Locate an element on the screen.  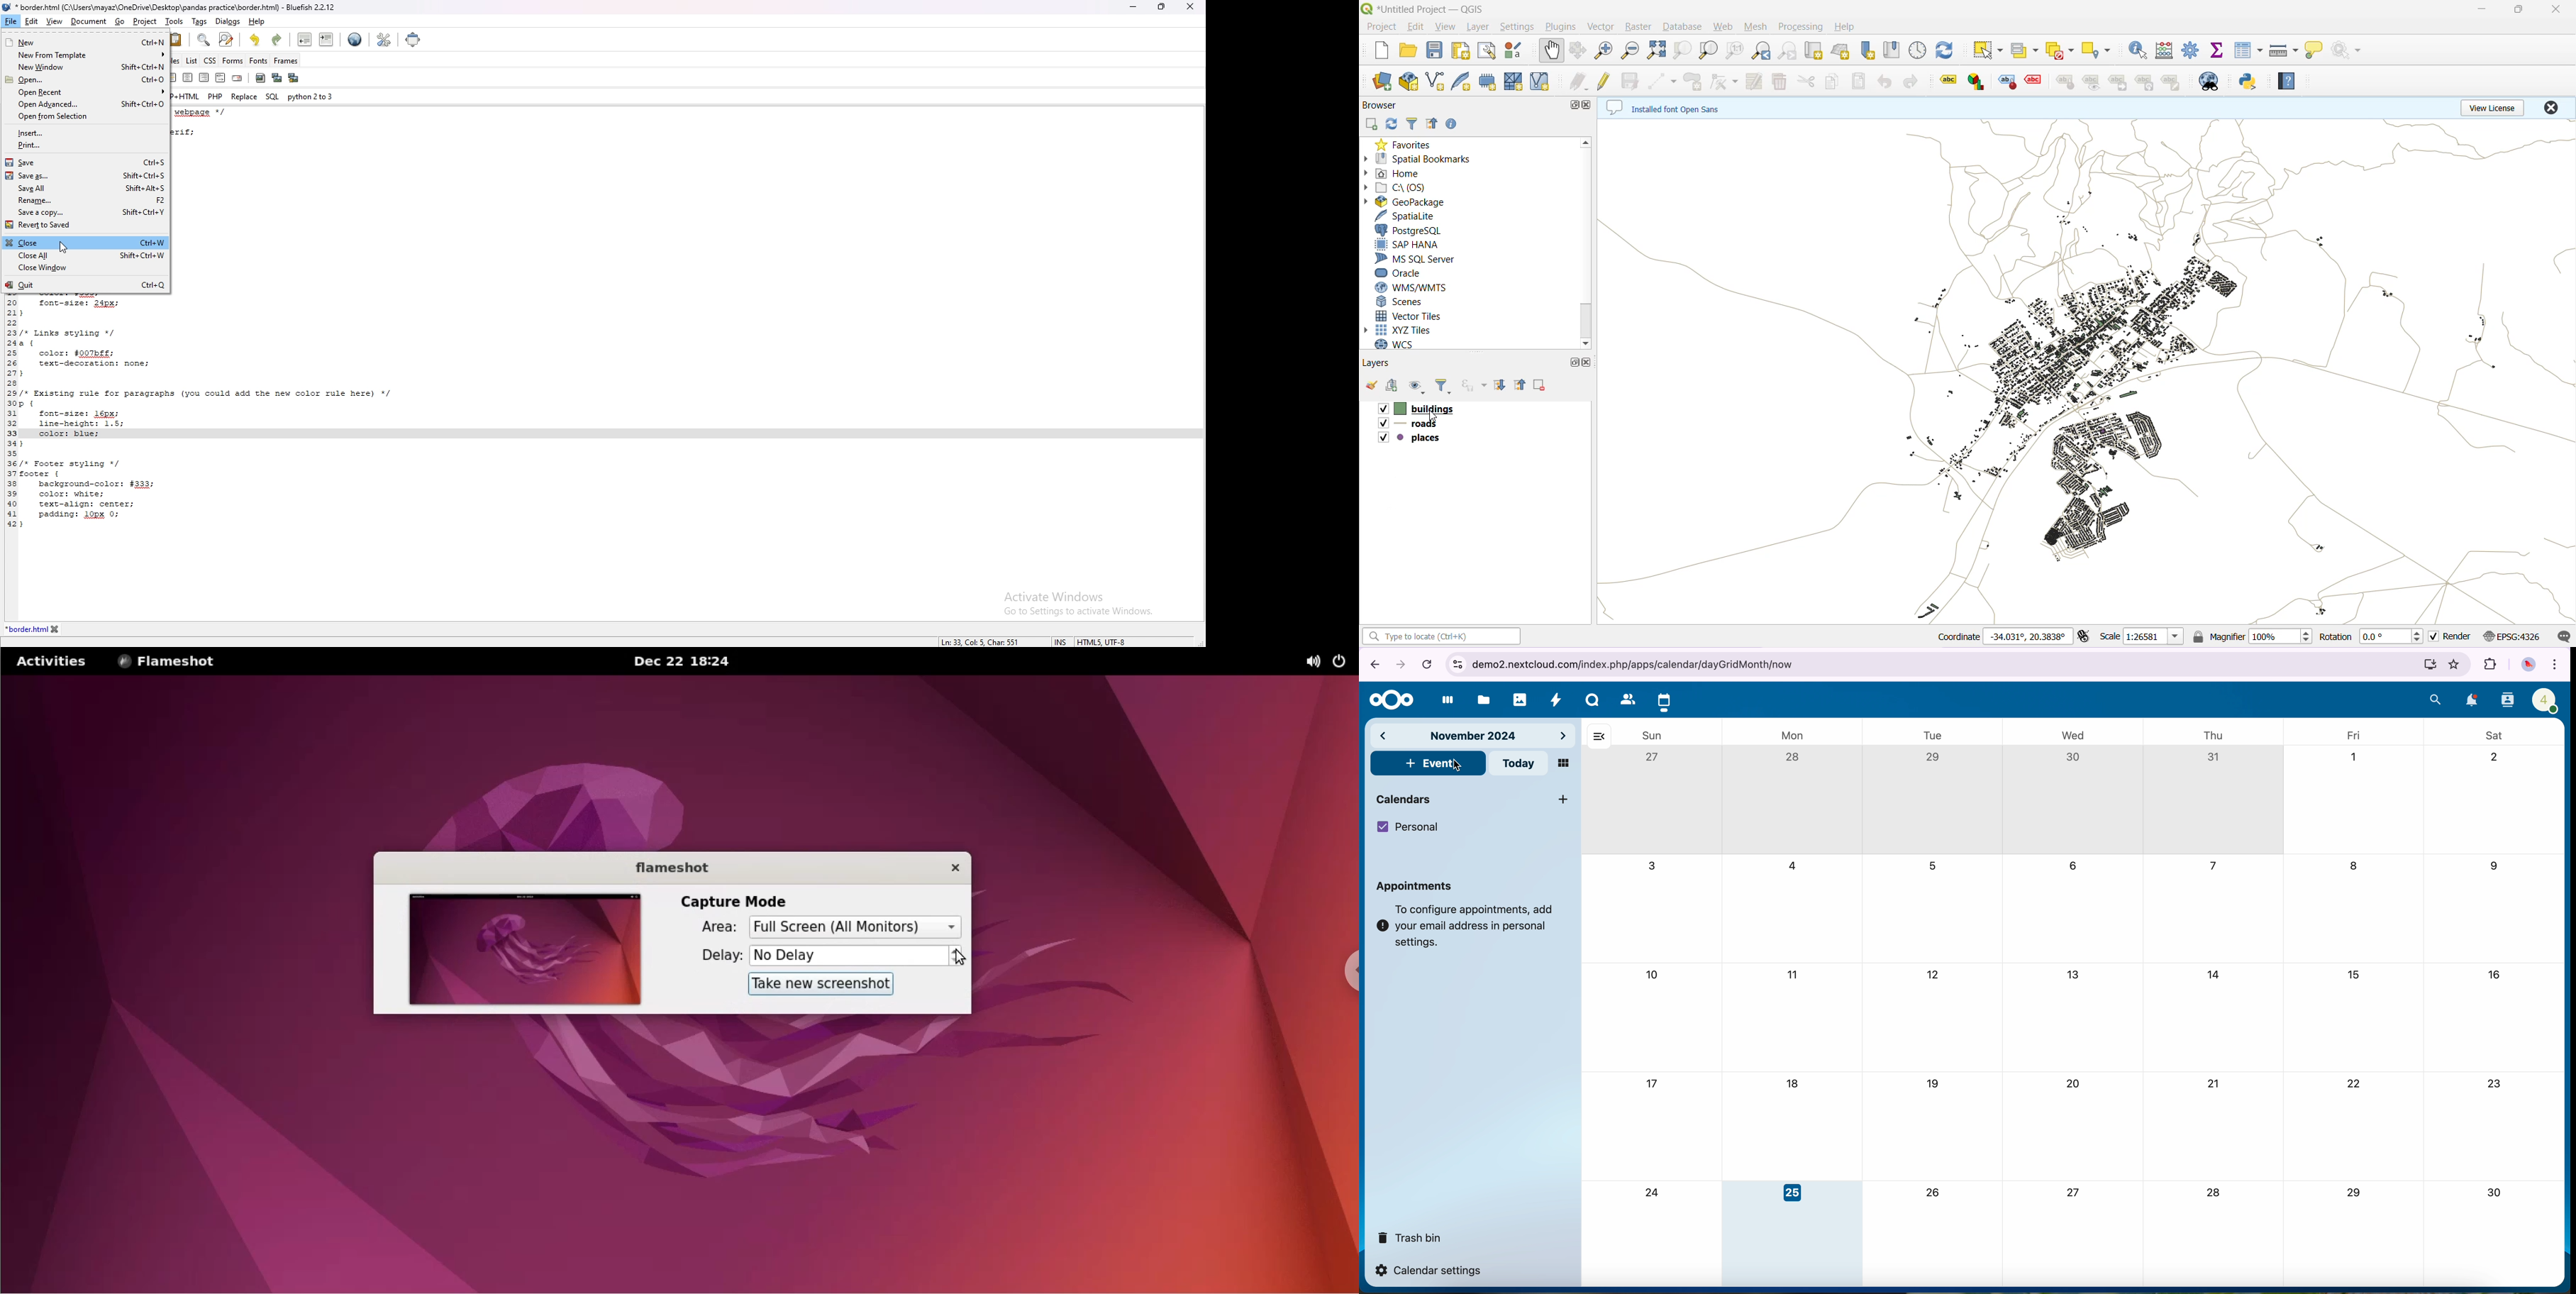
pin/unpin labels and diagrams is located at coordinates (2069, 81).